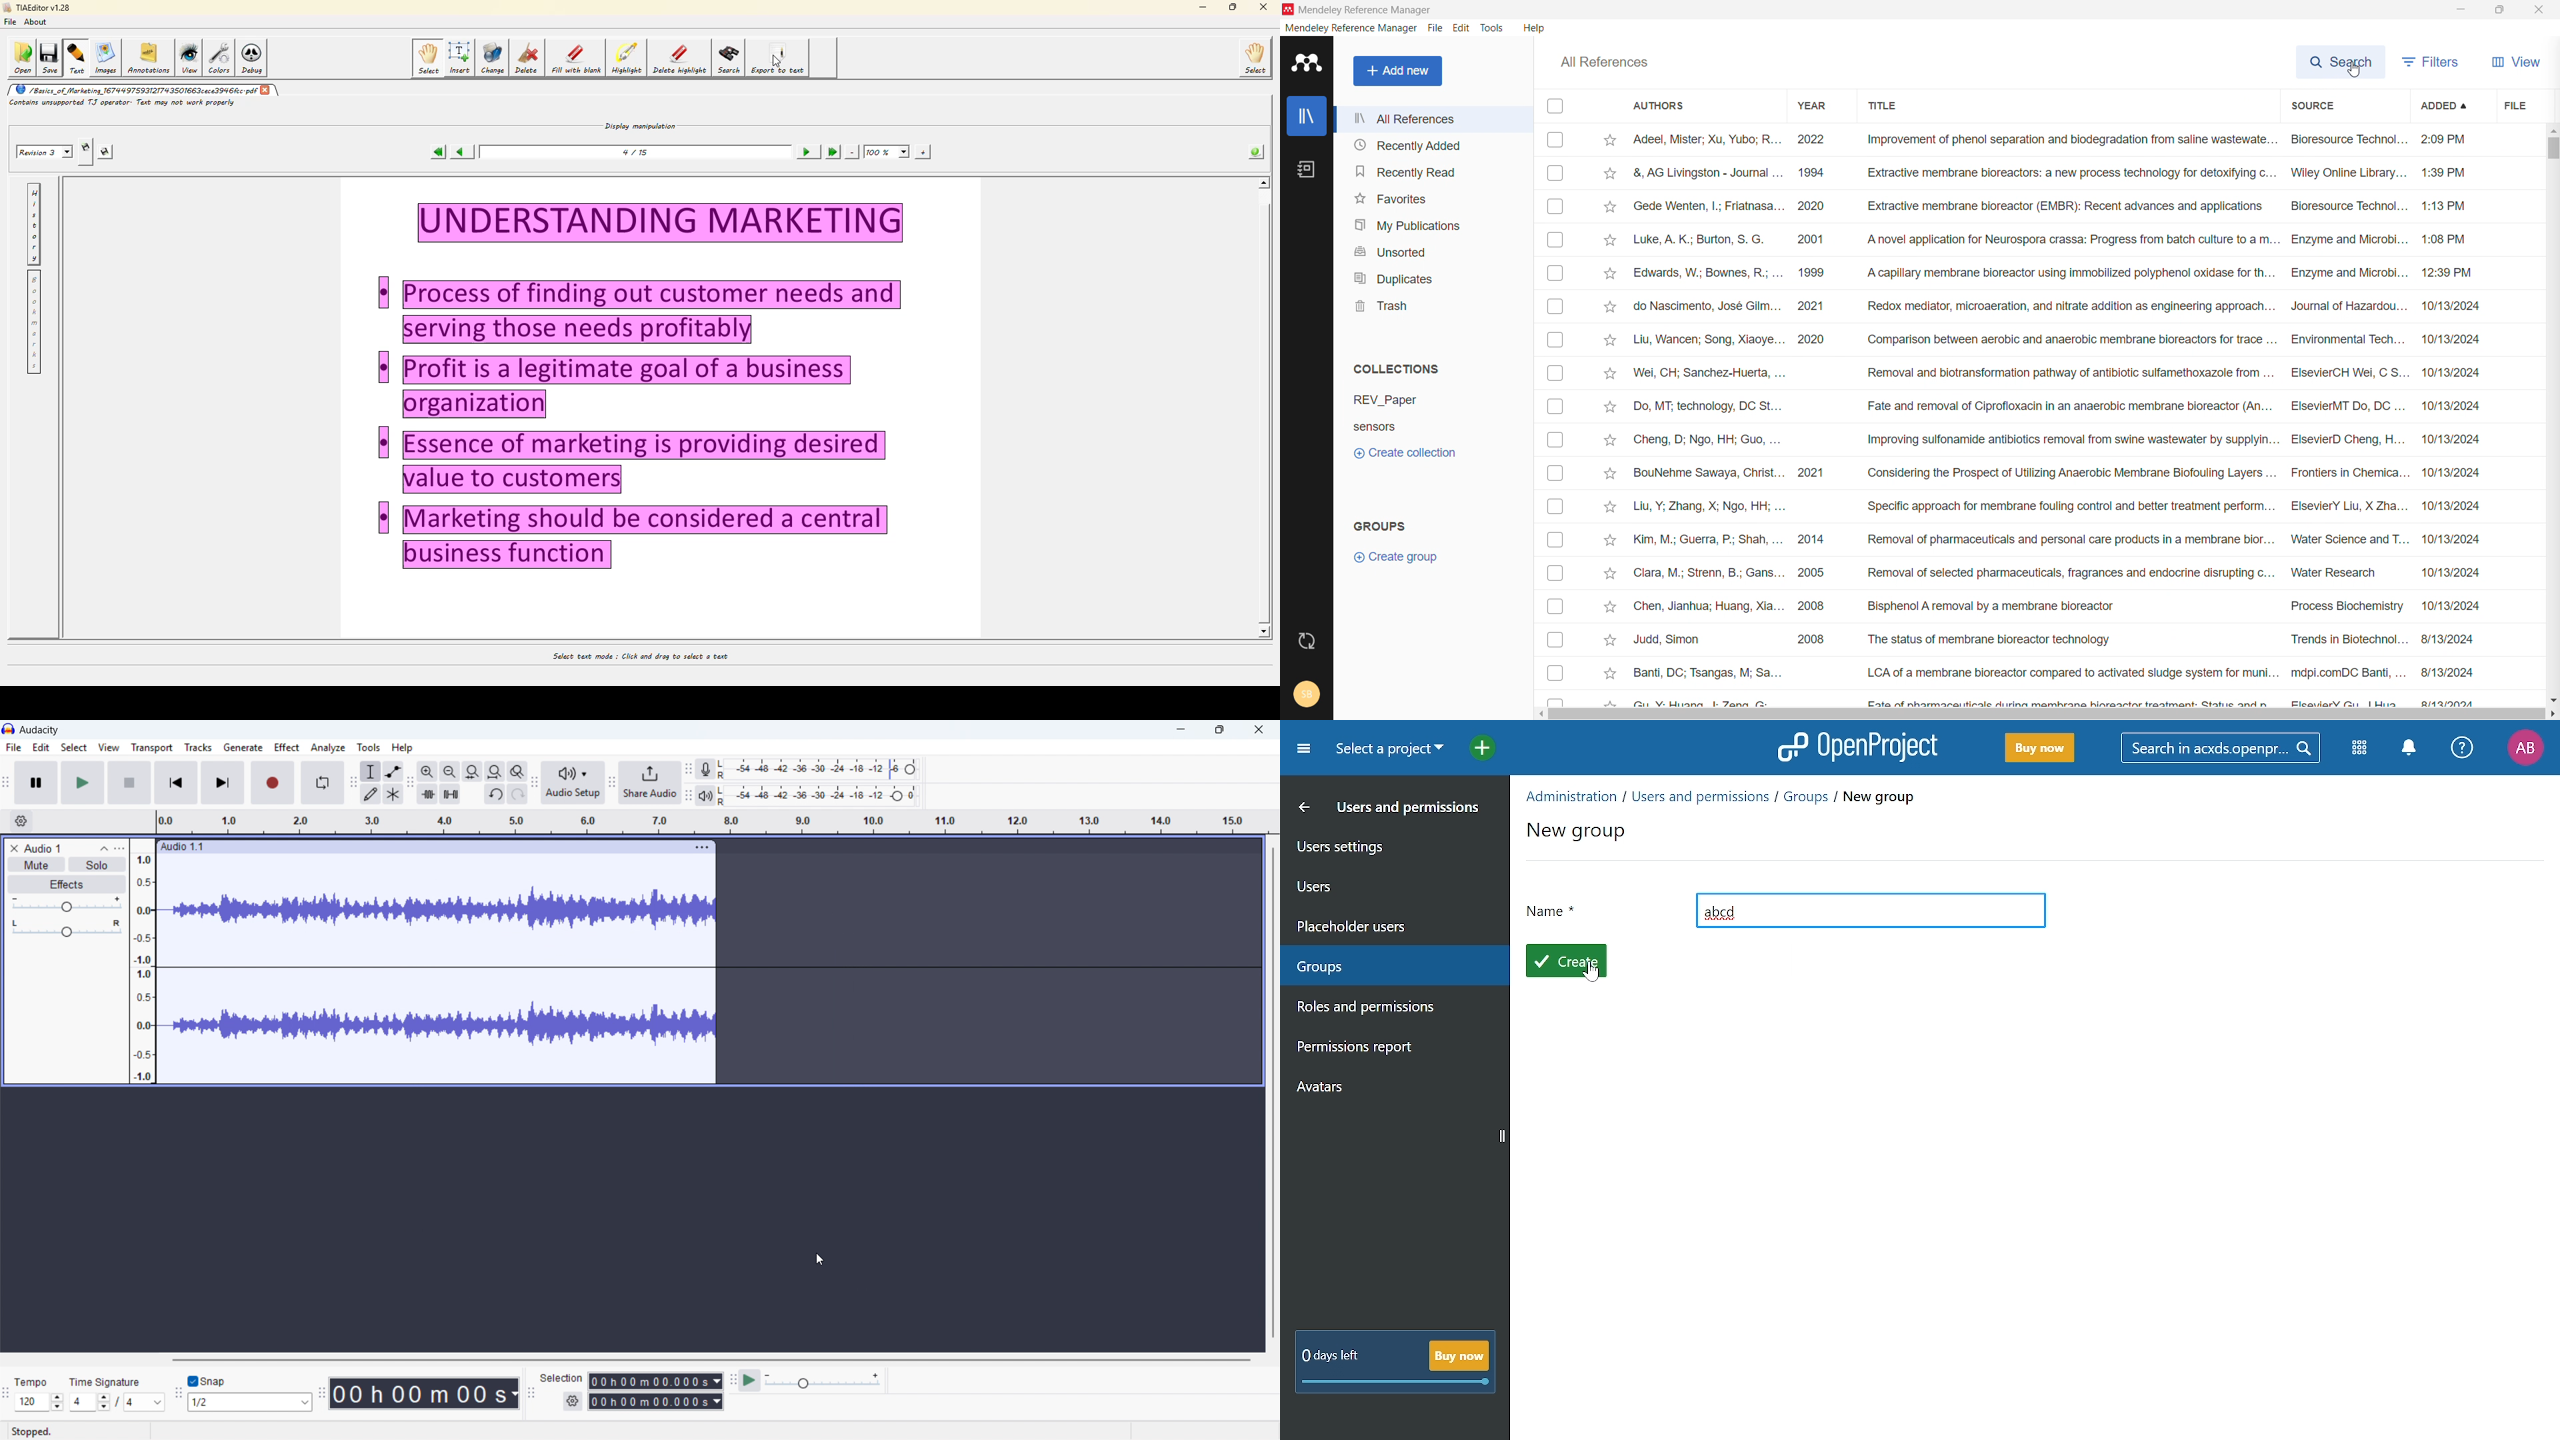 Image resolution: width=2576 pixels, height=1456 pixels. I want to click on title, so click(2068, 105).